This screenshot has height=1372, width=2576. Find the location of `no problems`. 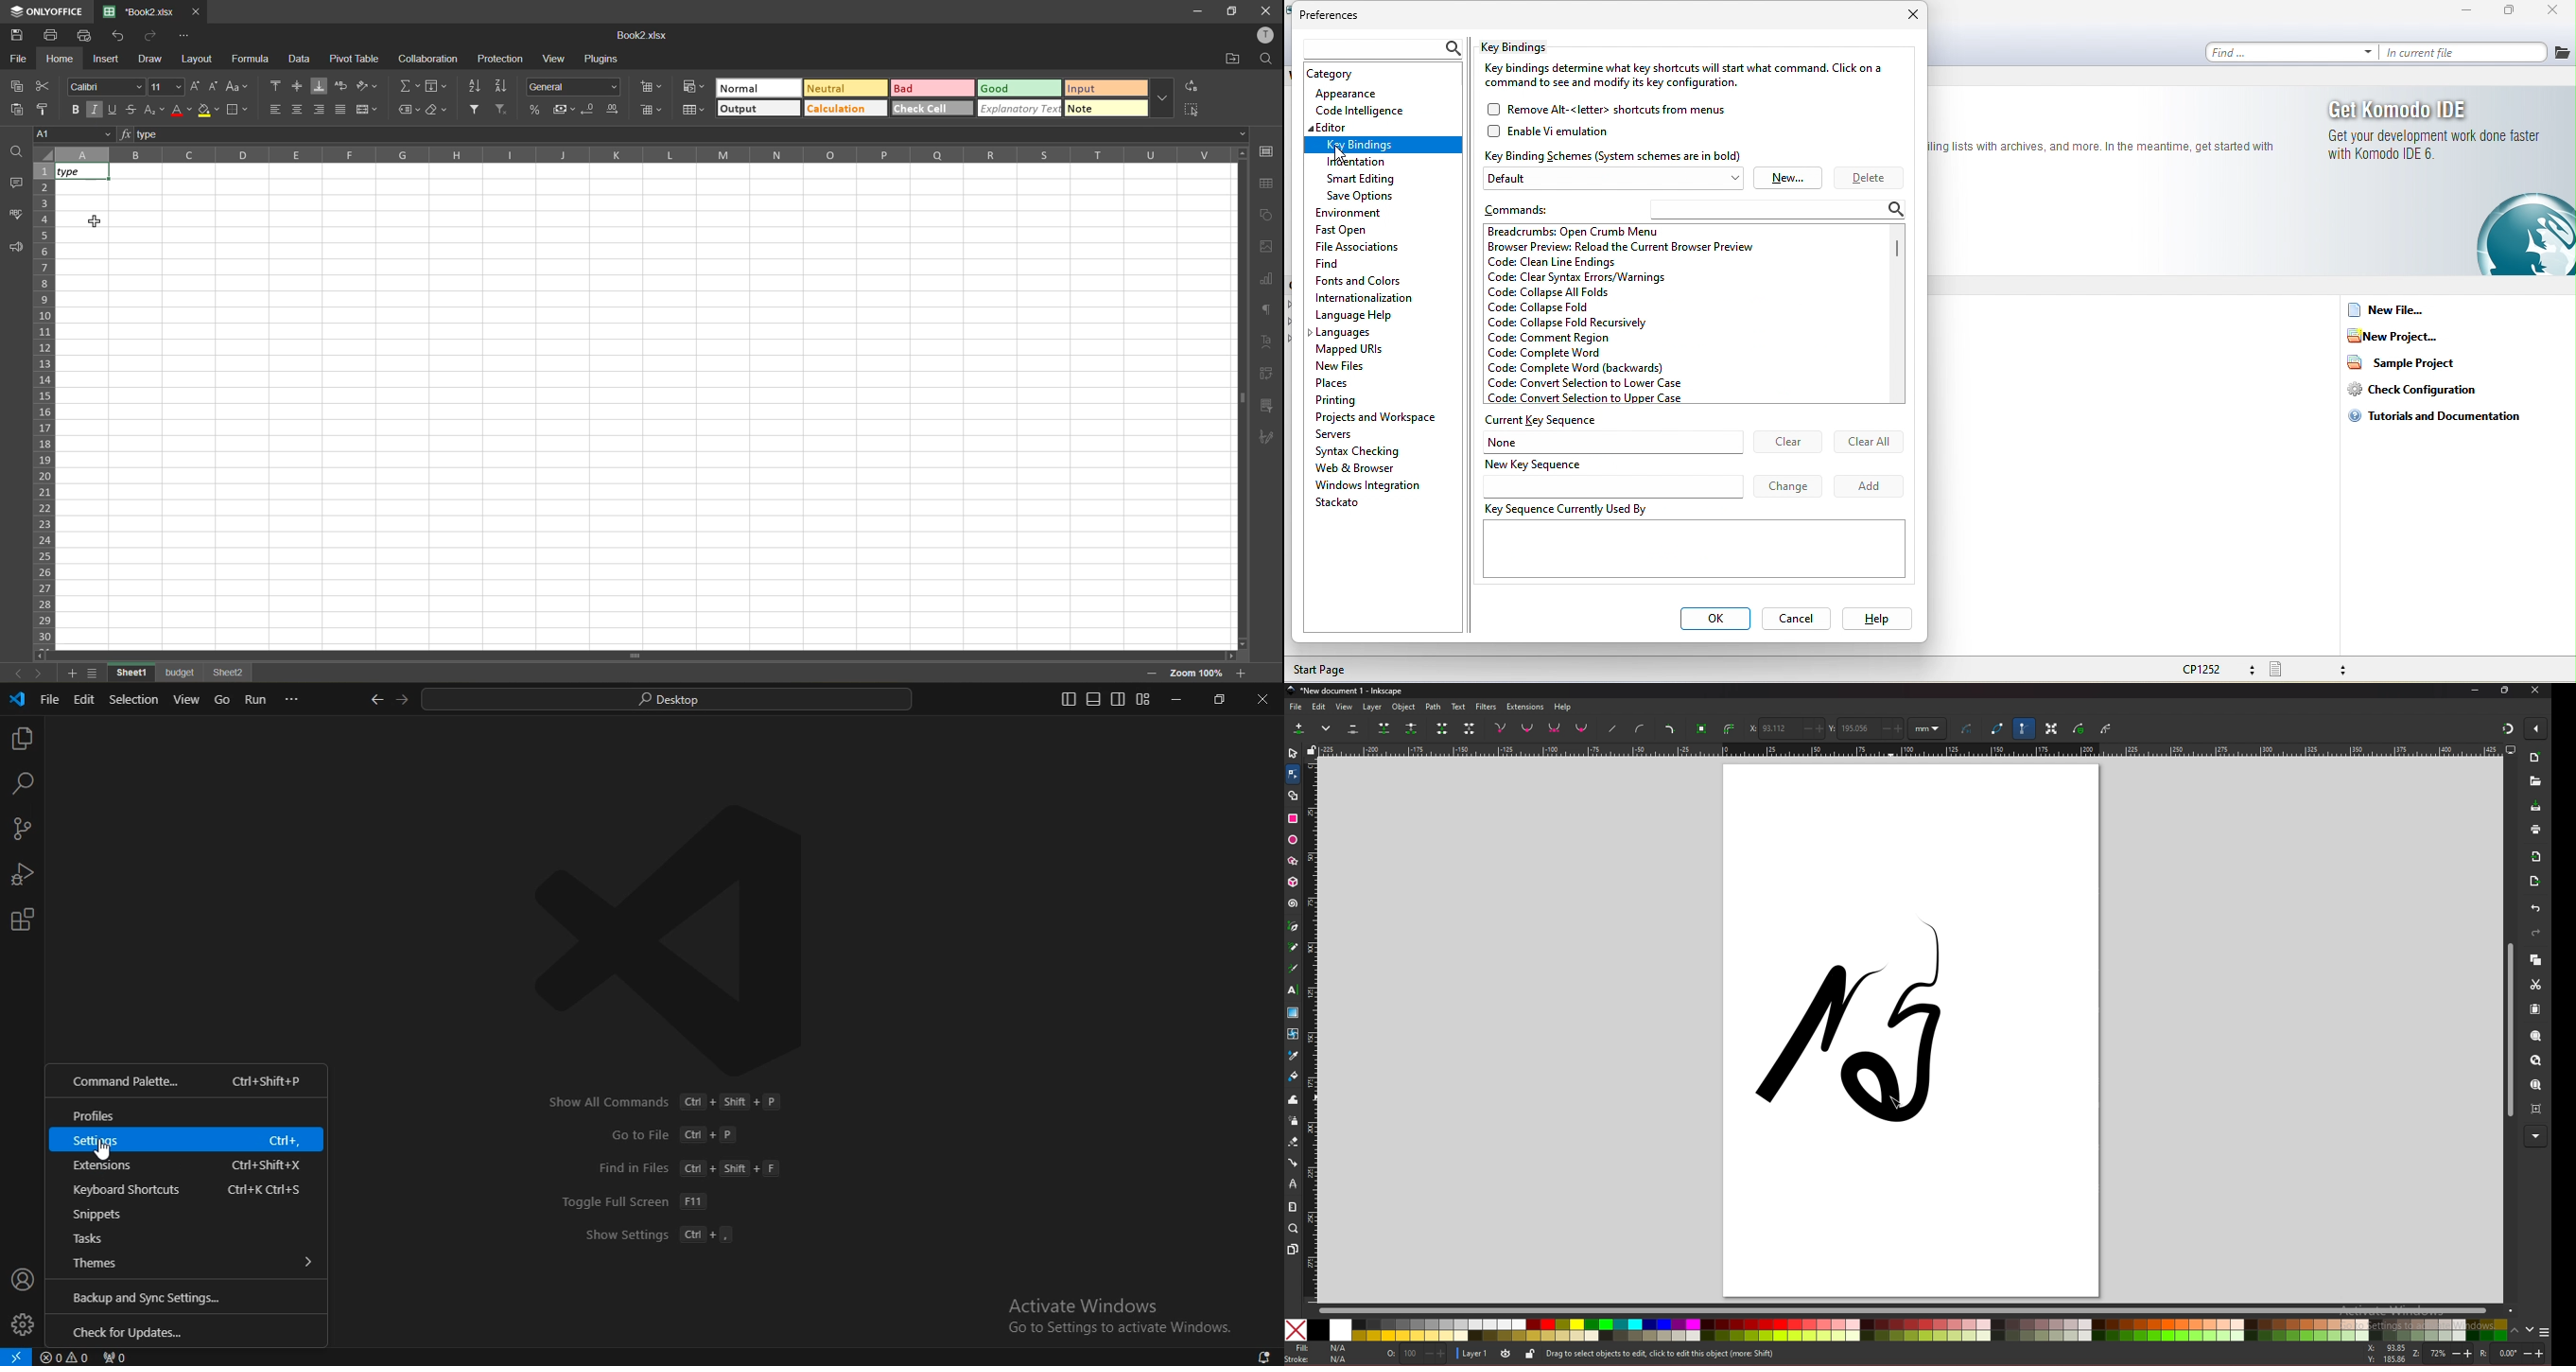

no problems is located at coordinates (66, 1357).